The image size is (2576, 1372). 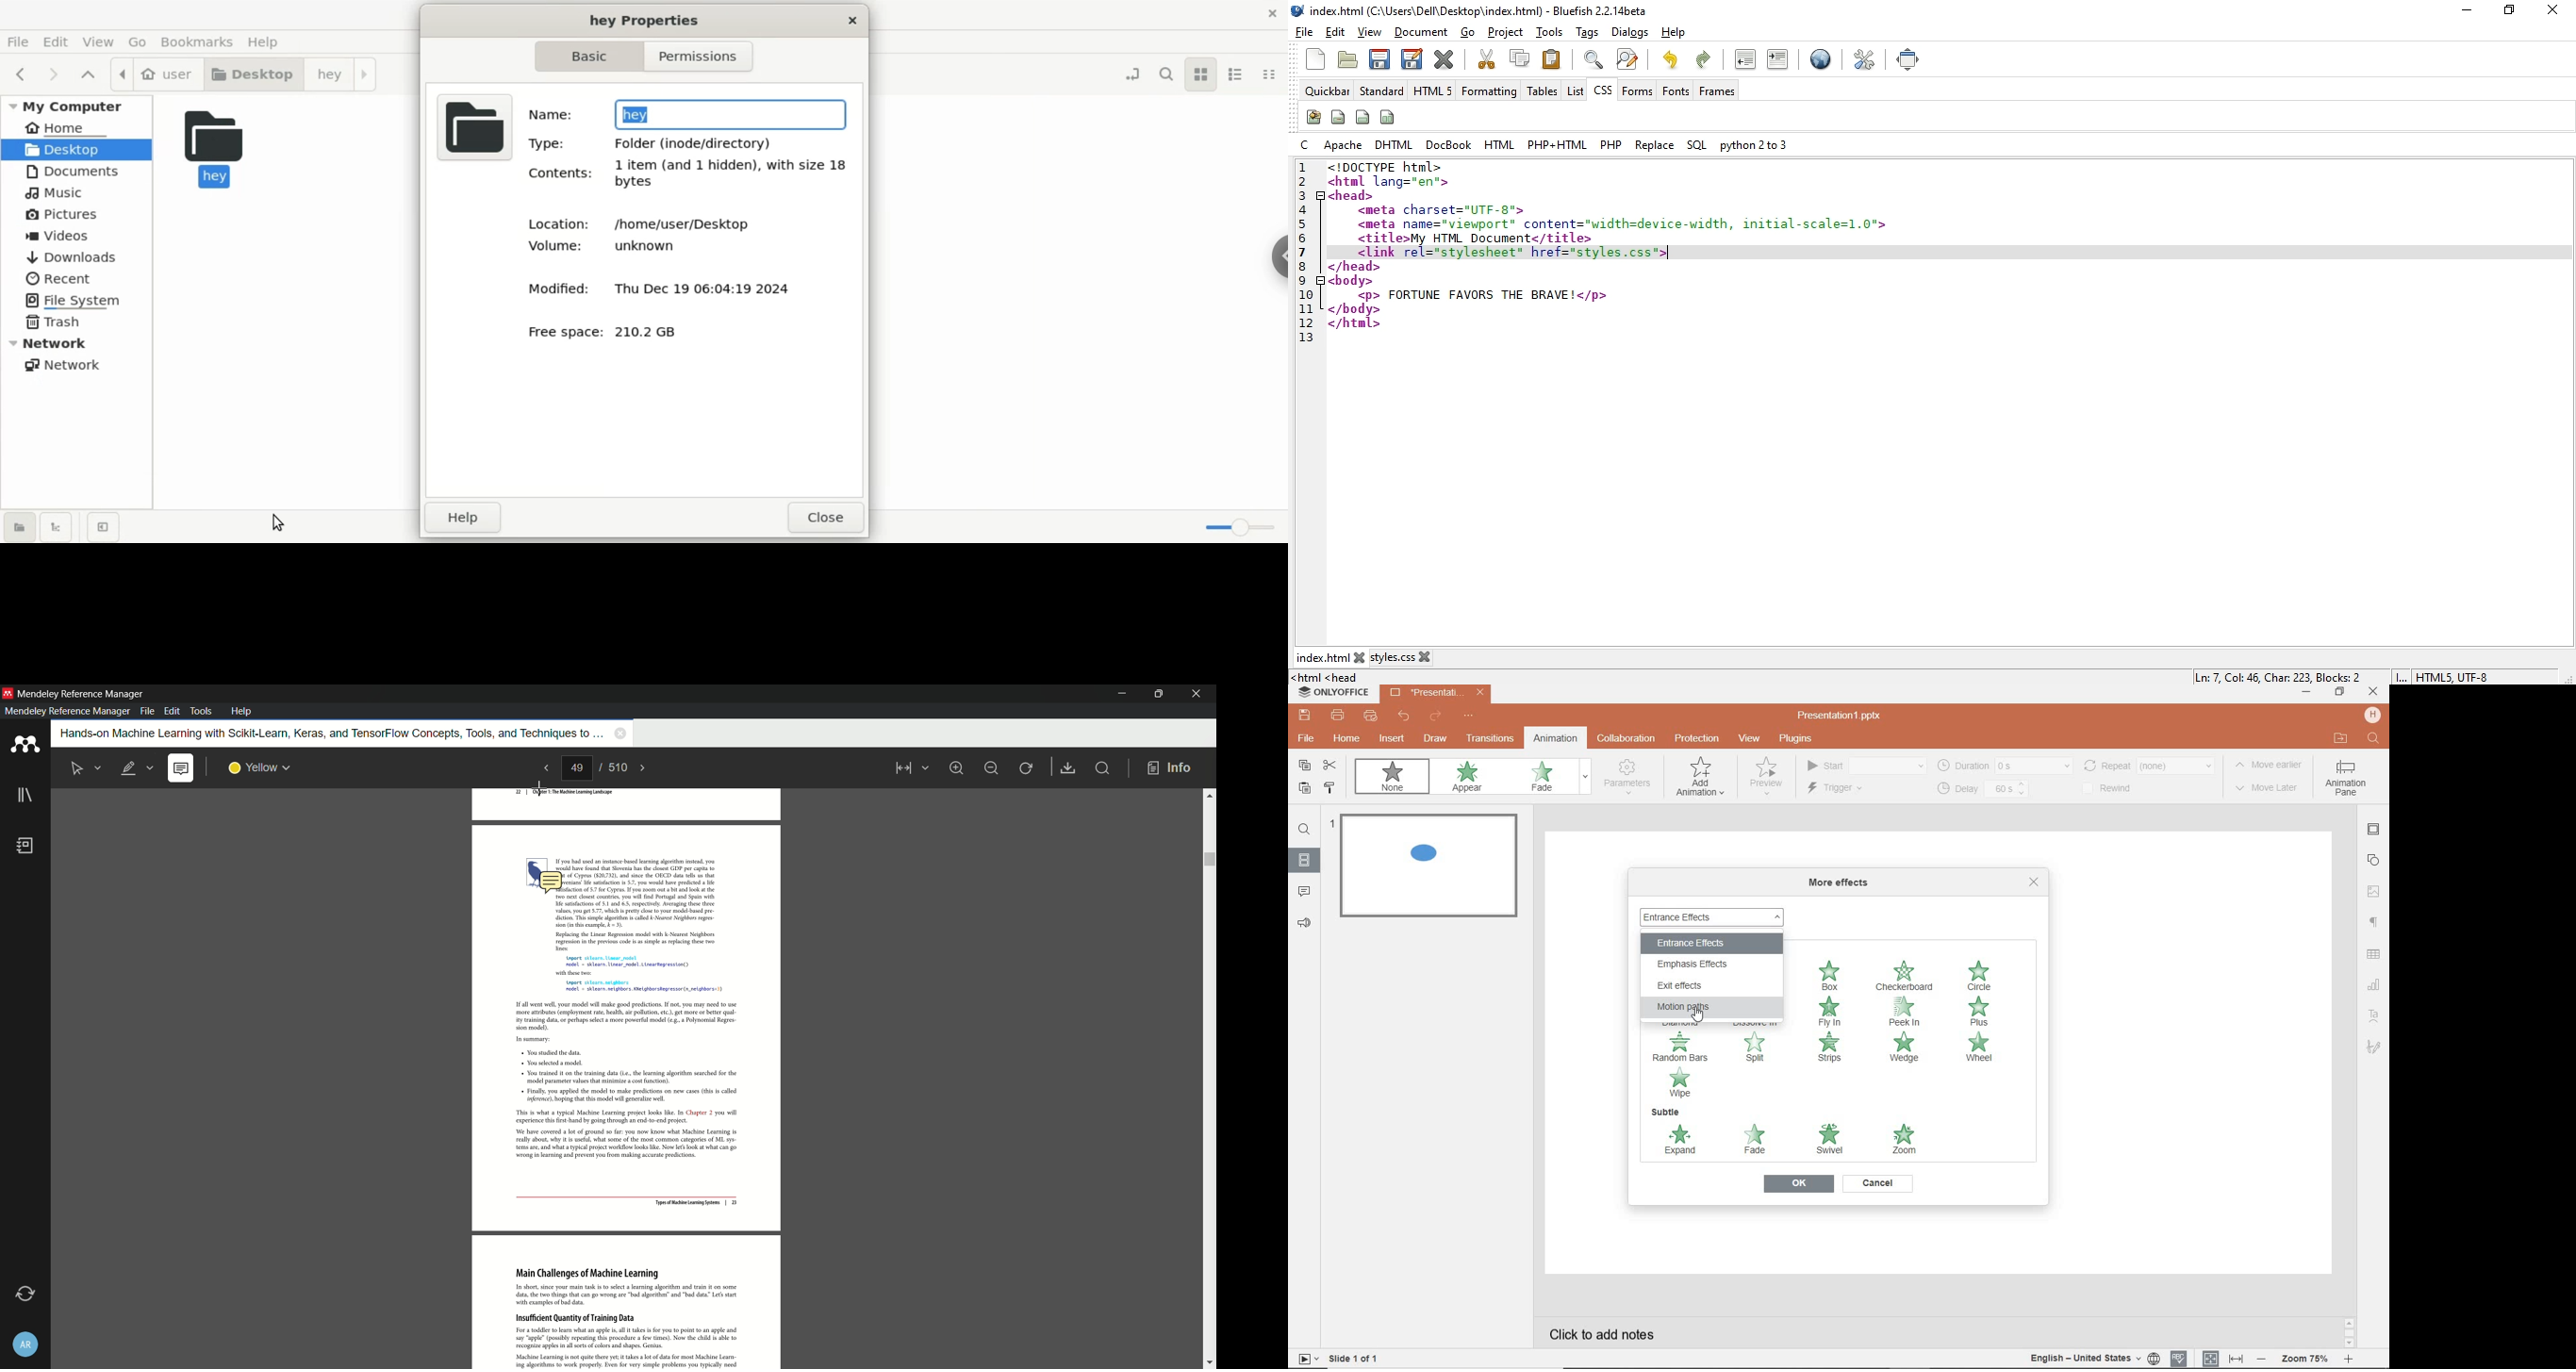 I want to click on close app, so click(x=1197, y=694).